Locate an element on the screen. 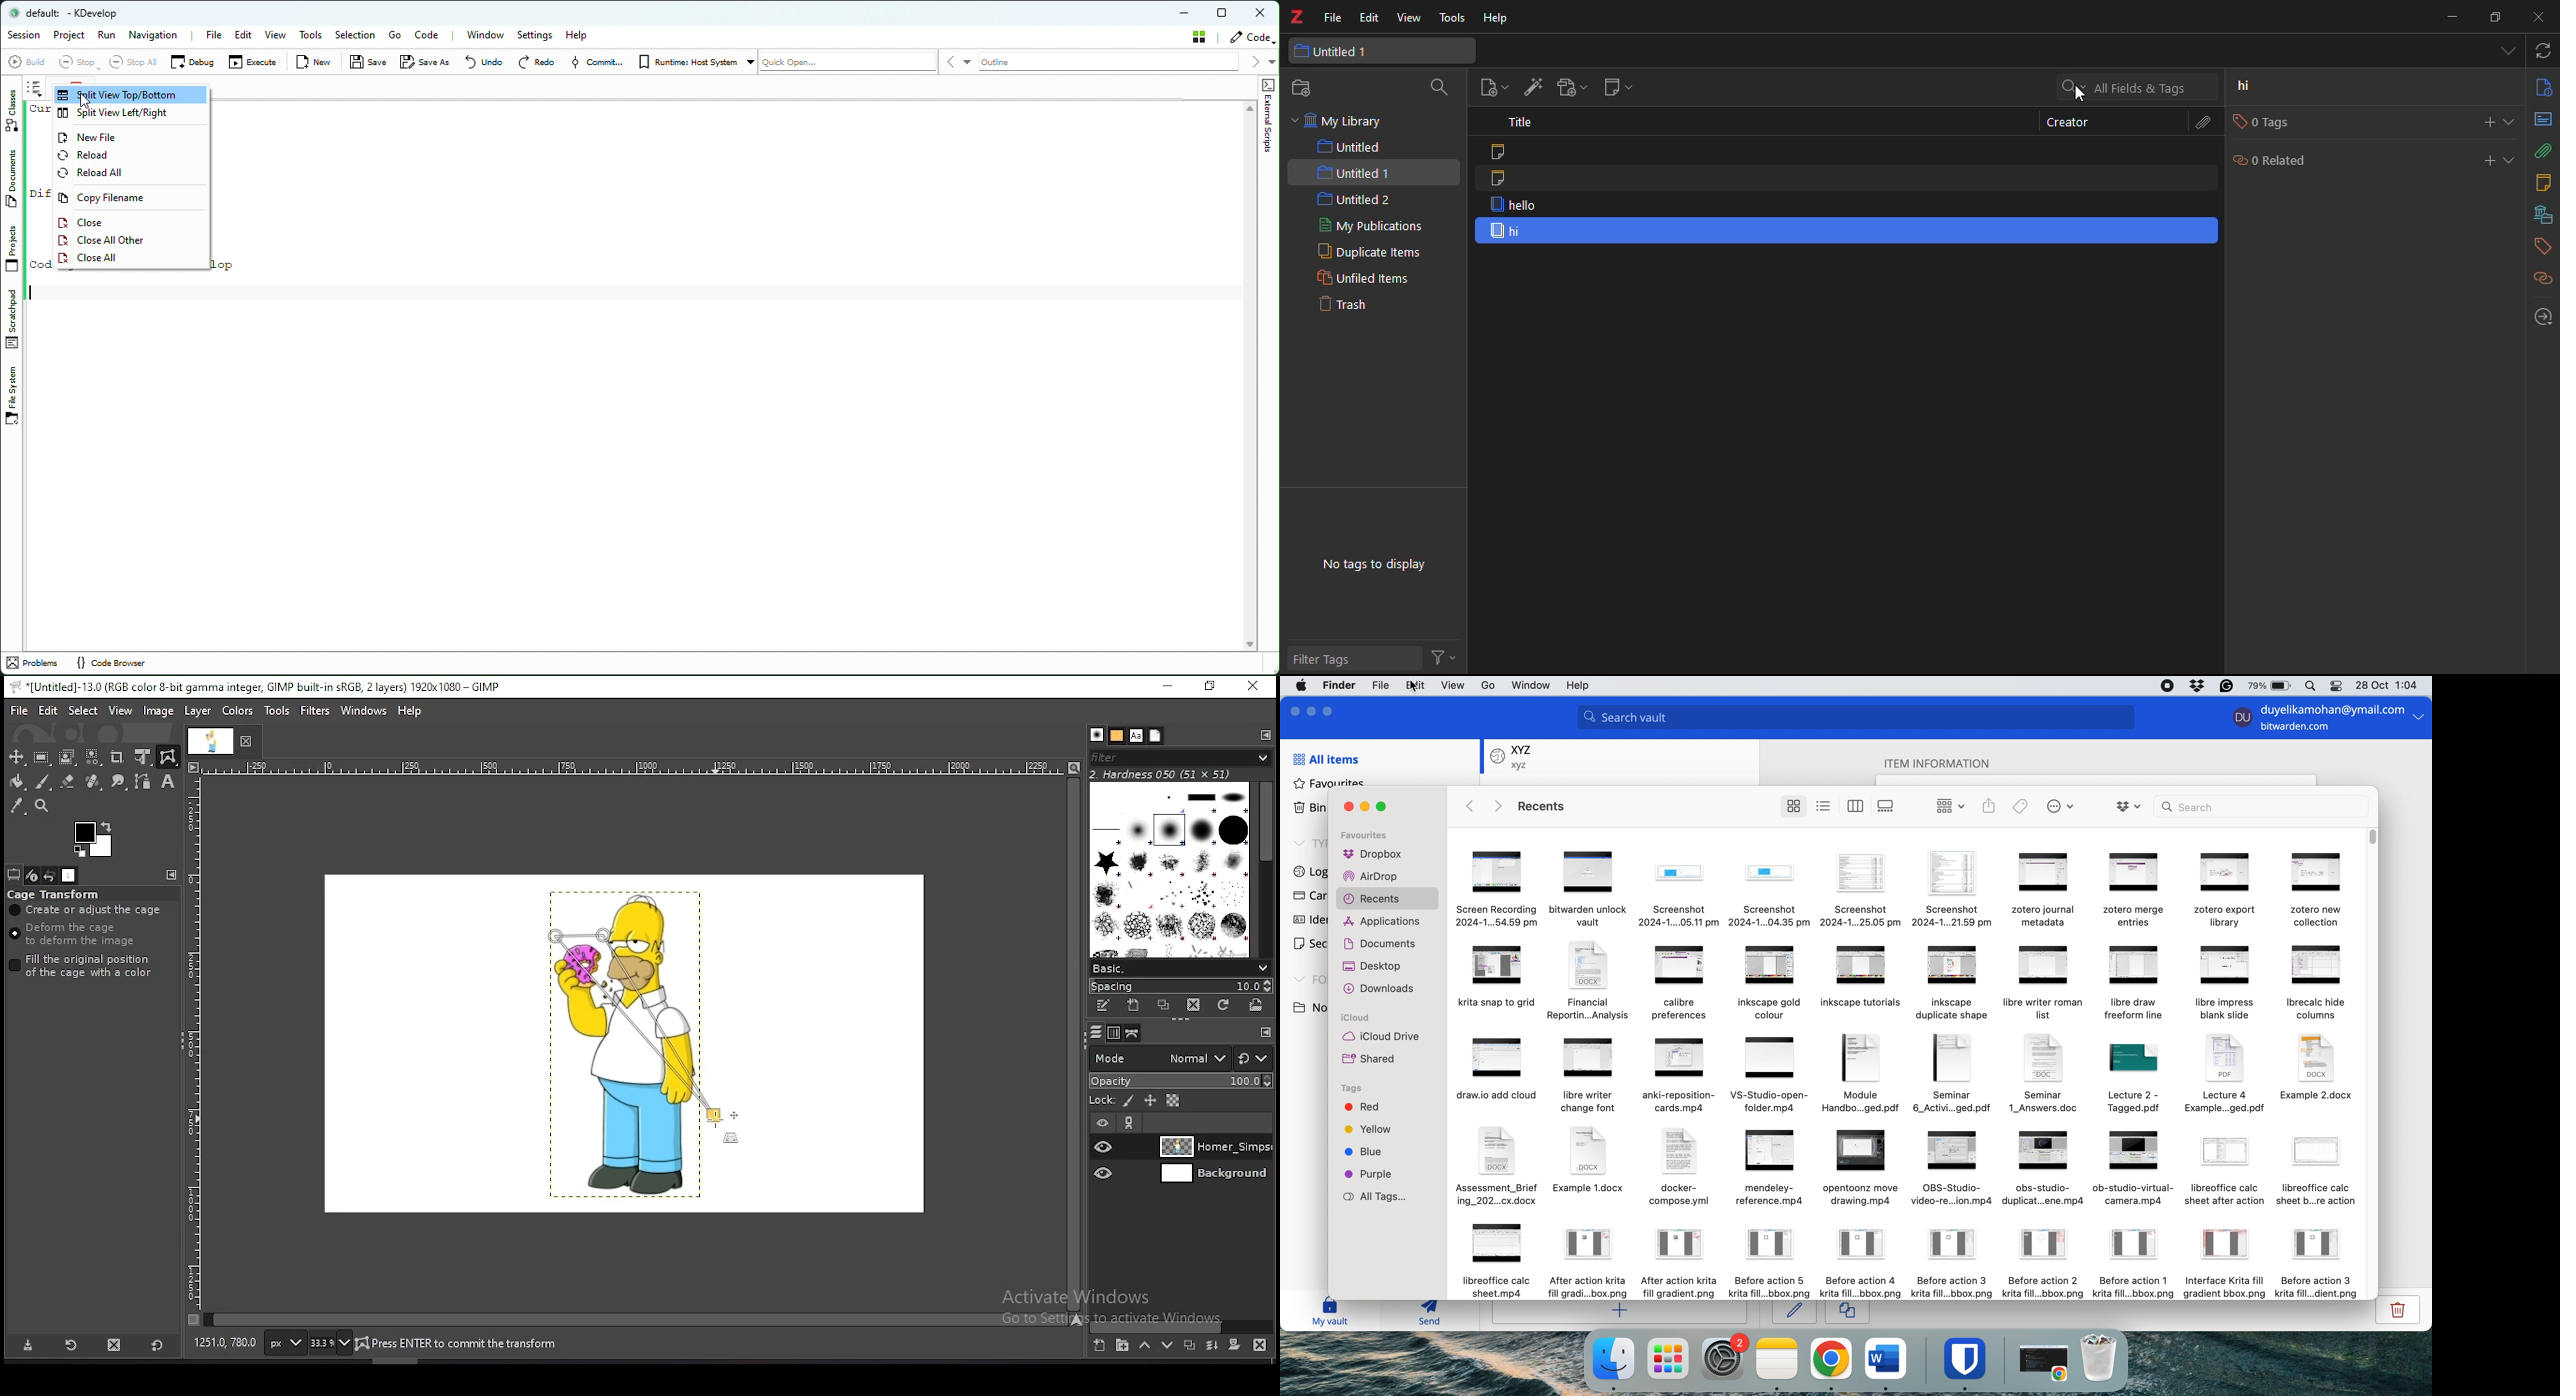 The image size is (2576, 1400). save tool preset is located at coordinates (28, 1346).